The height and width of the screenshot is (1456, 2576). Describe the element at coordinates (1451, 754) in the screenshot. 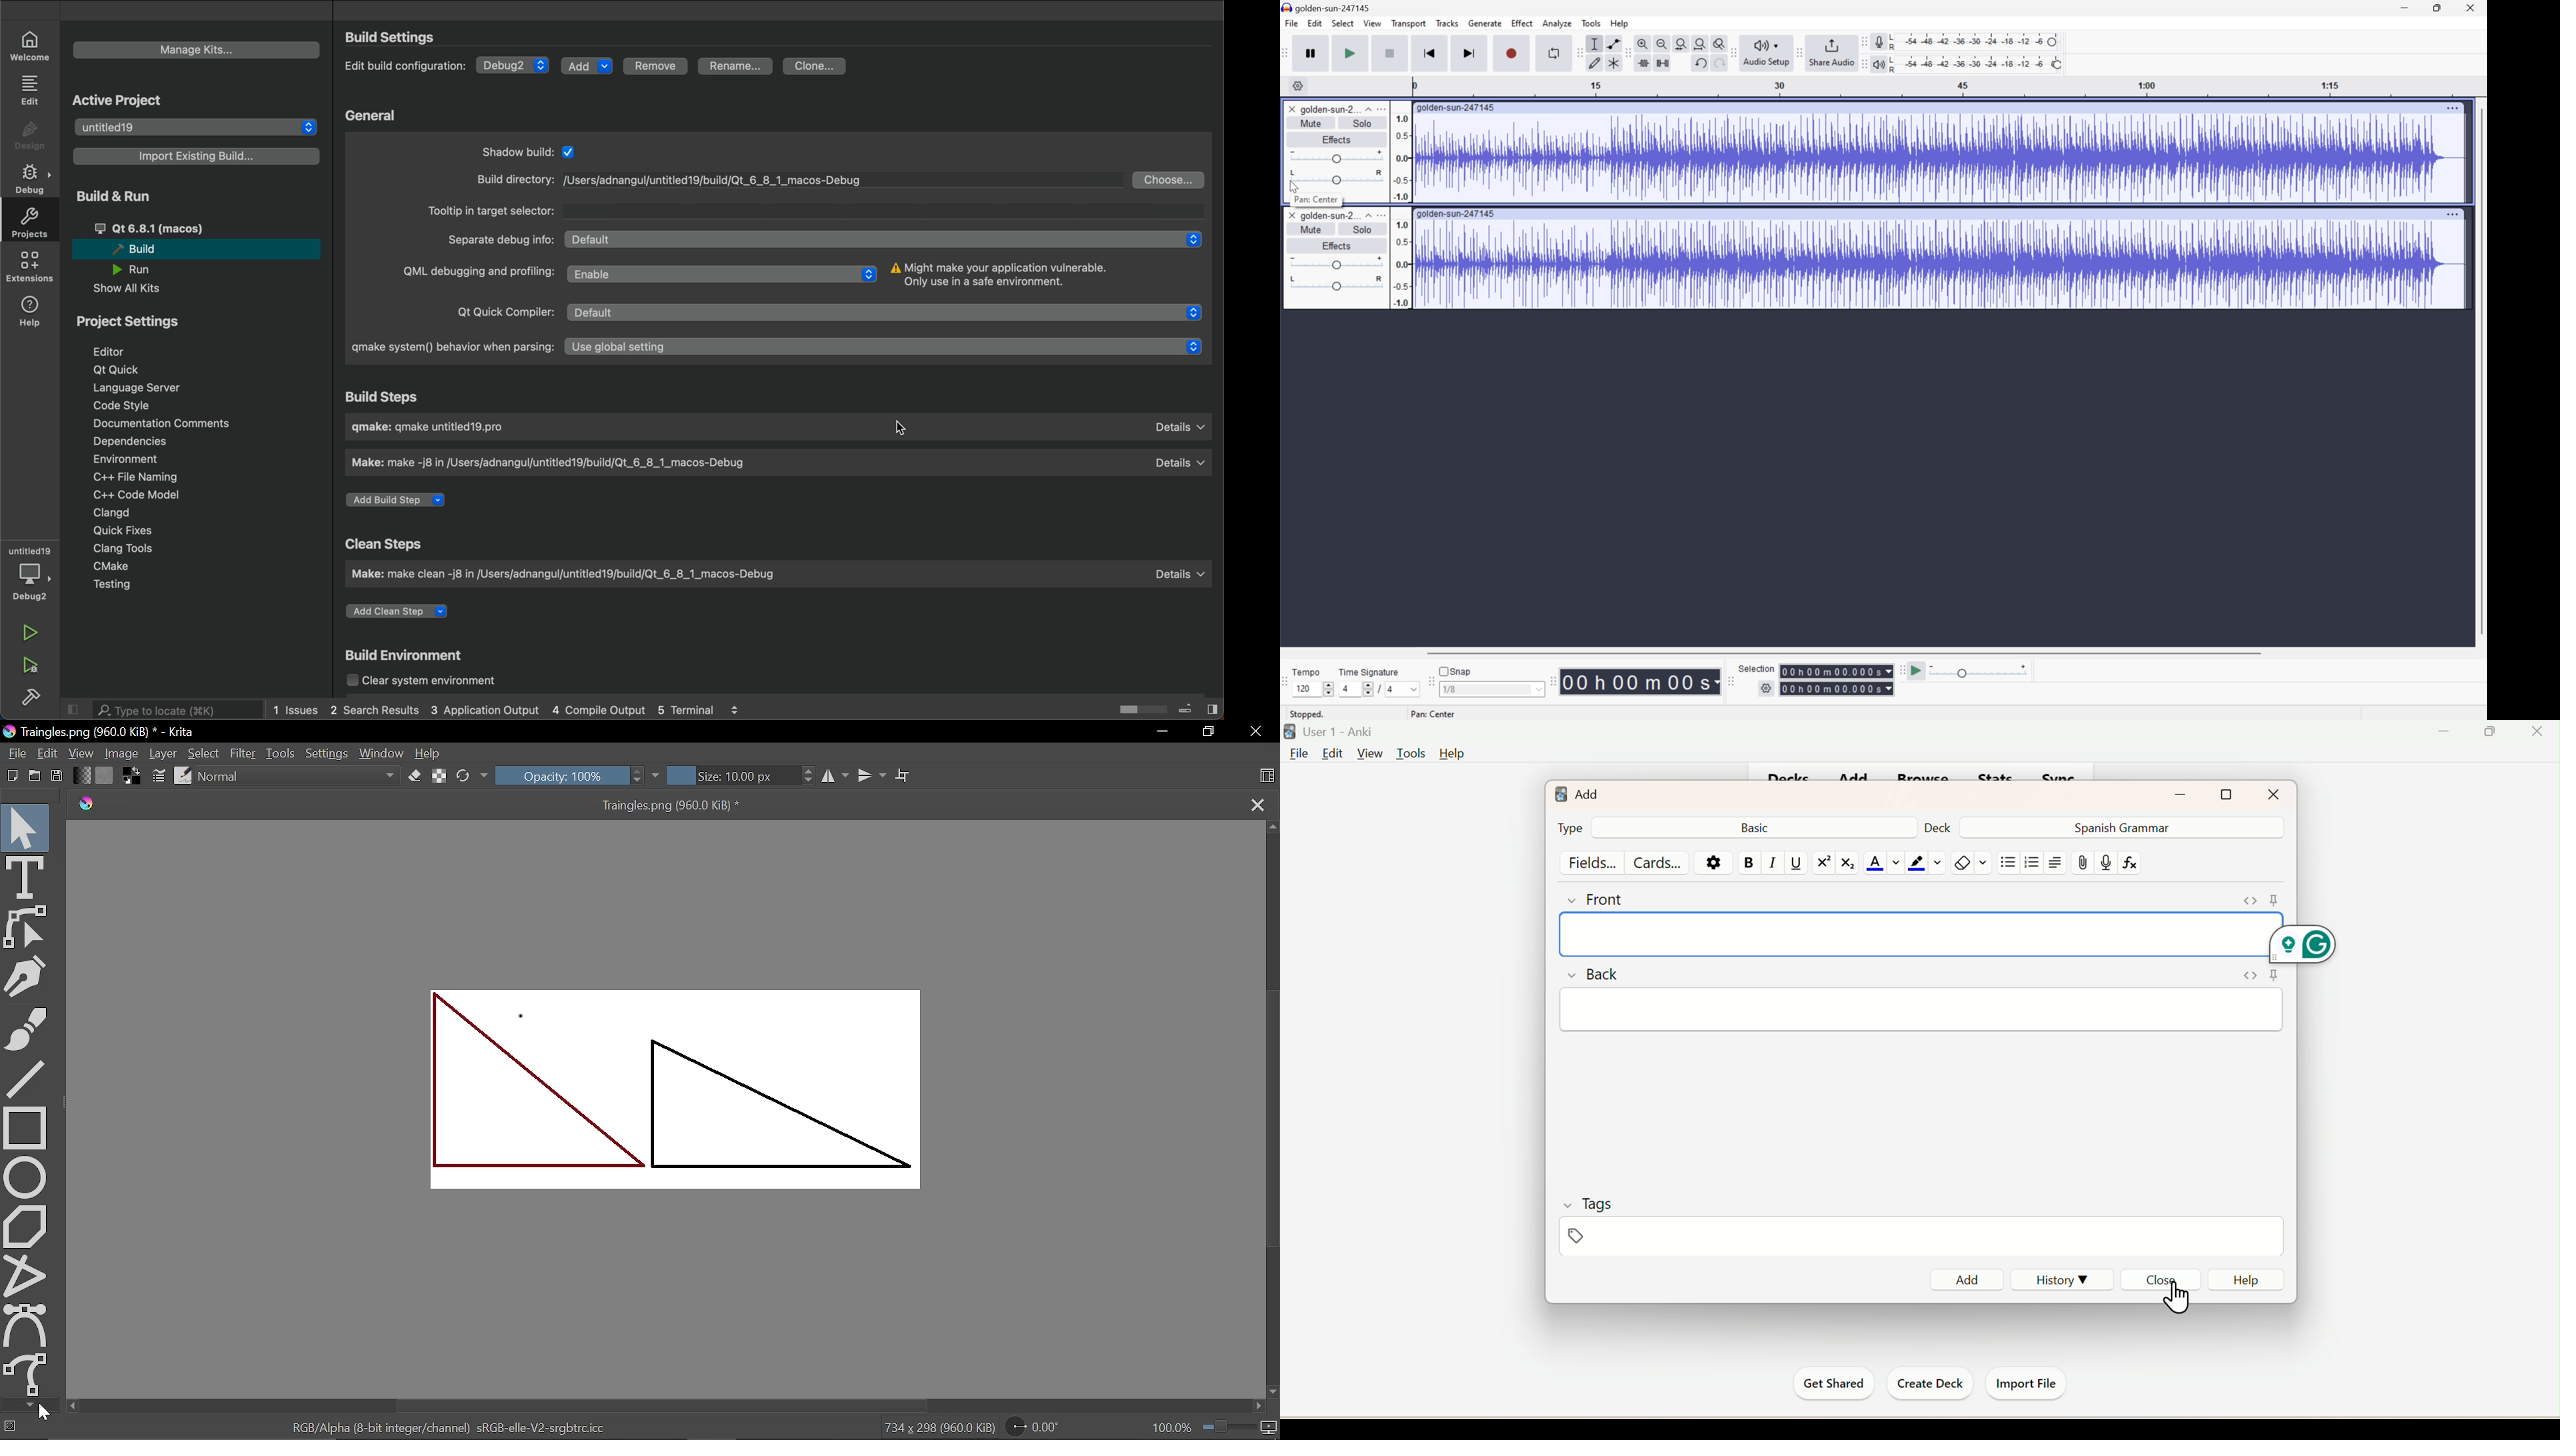

I see `Help` at that location.